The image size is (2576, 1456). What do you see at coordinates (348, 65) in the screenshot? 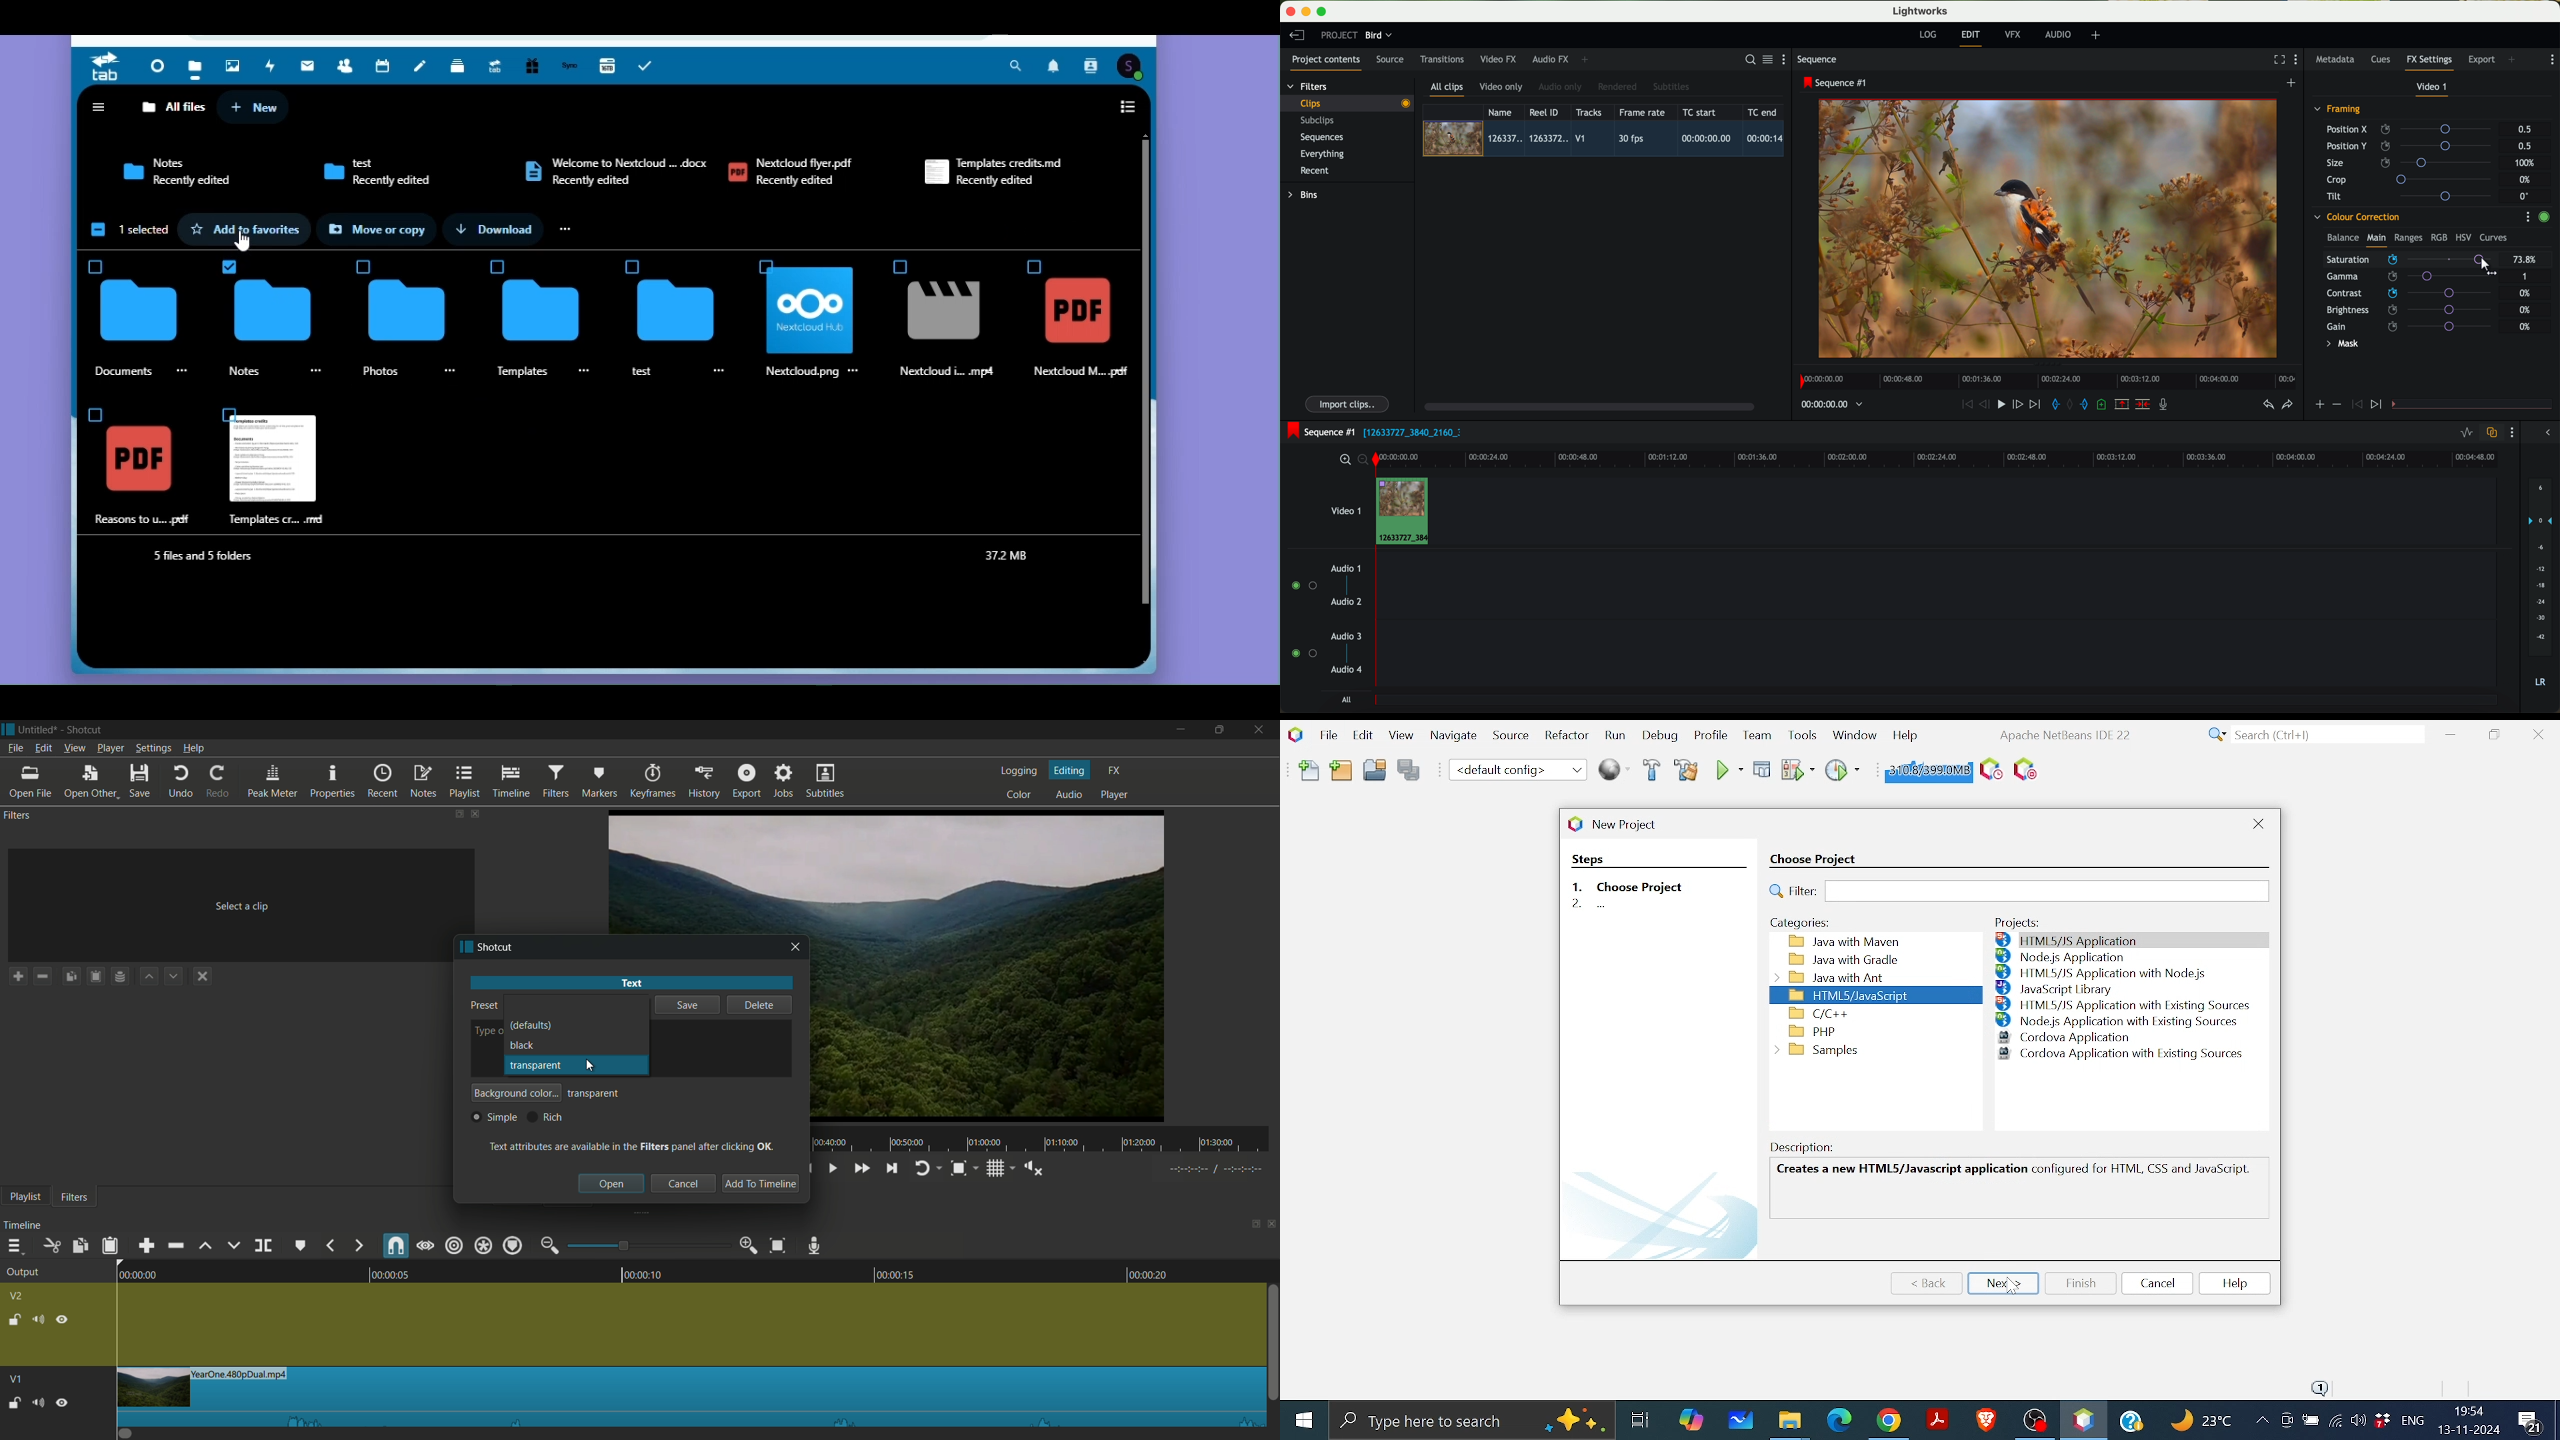
I see `Contacts` at bounding box center [348, 65].